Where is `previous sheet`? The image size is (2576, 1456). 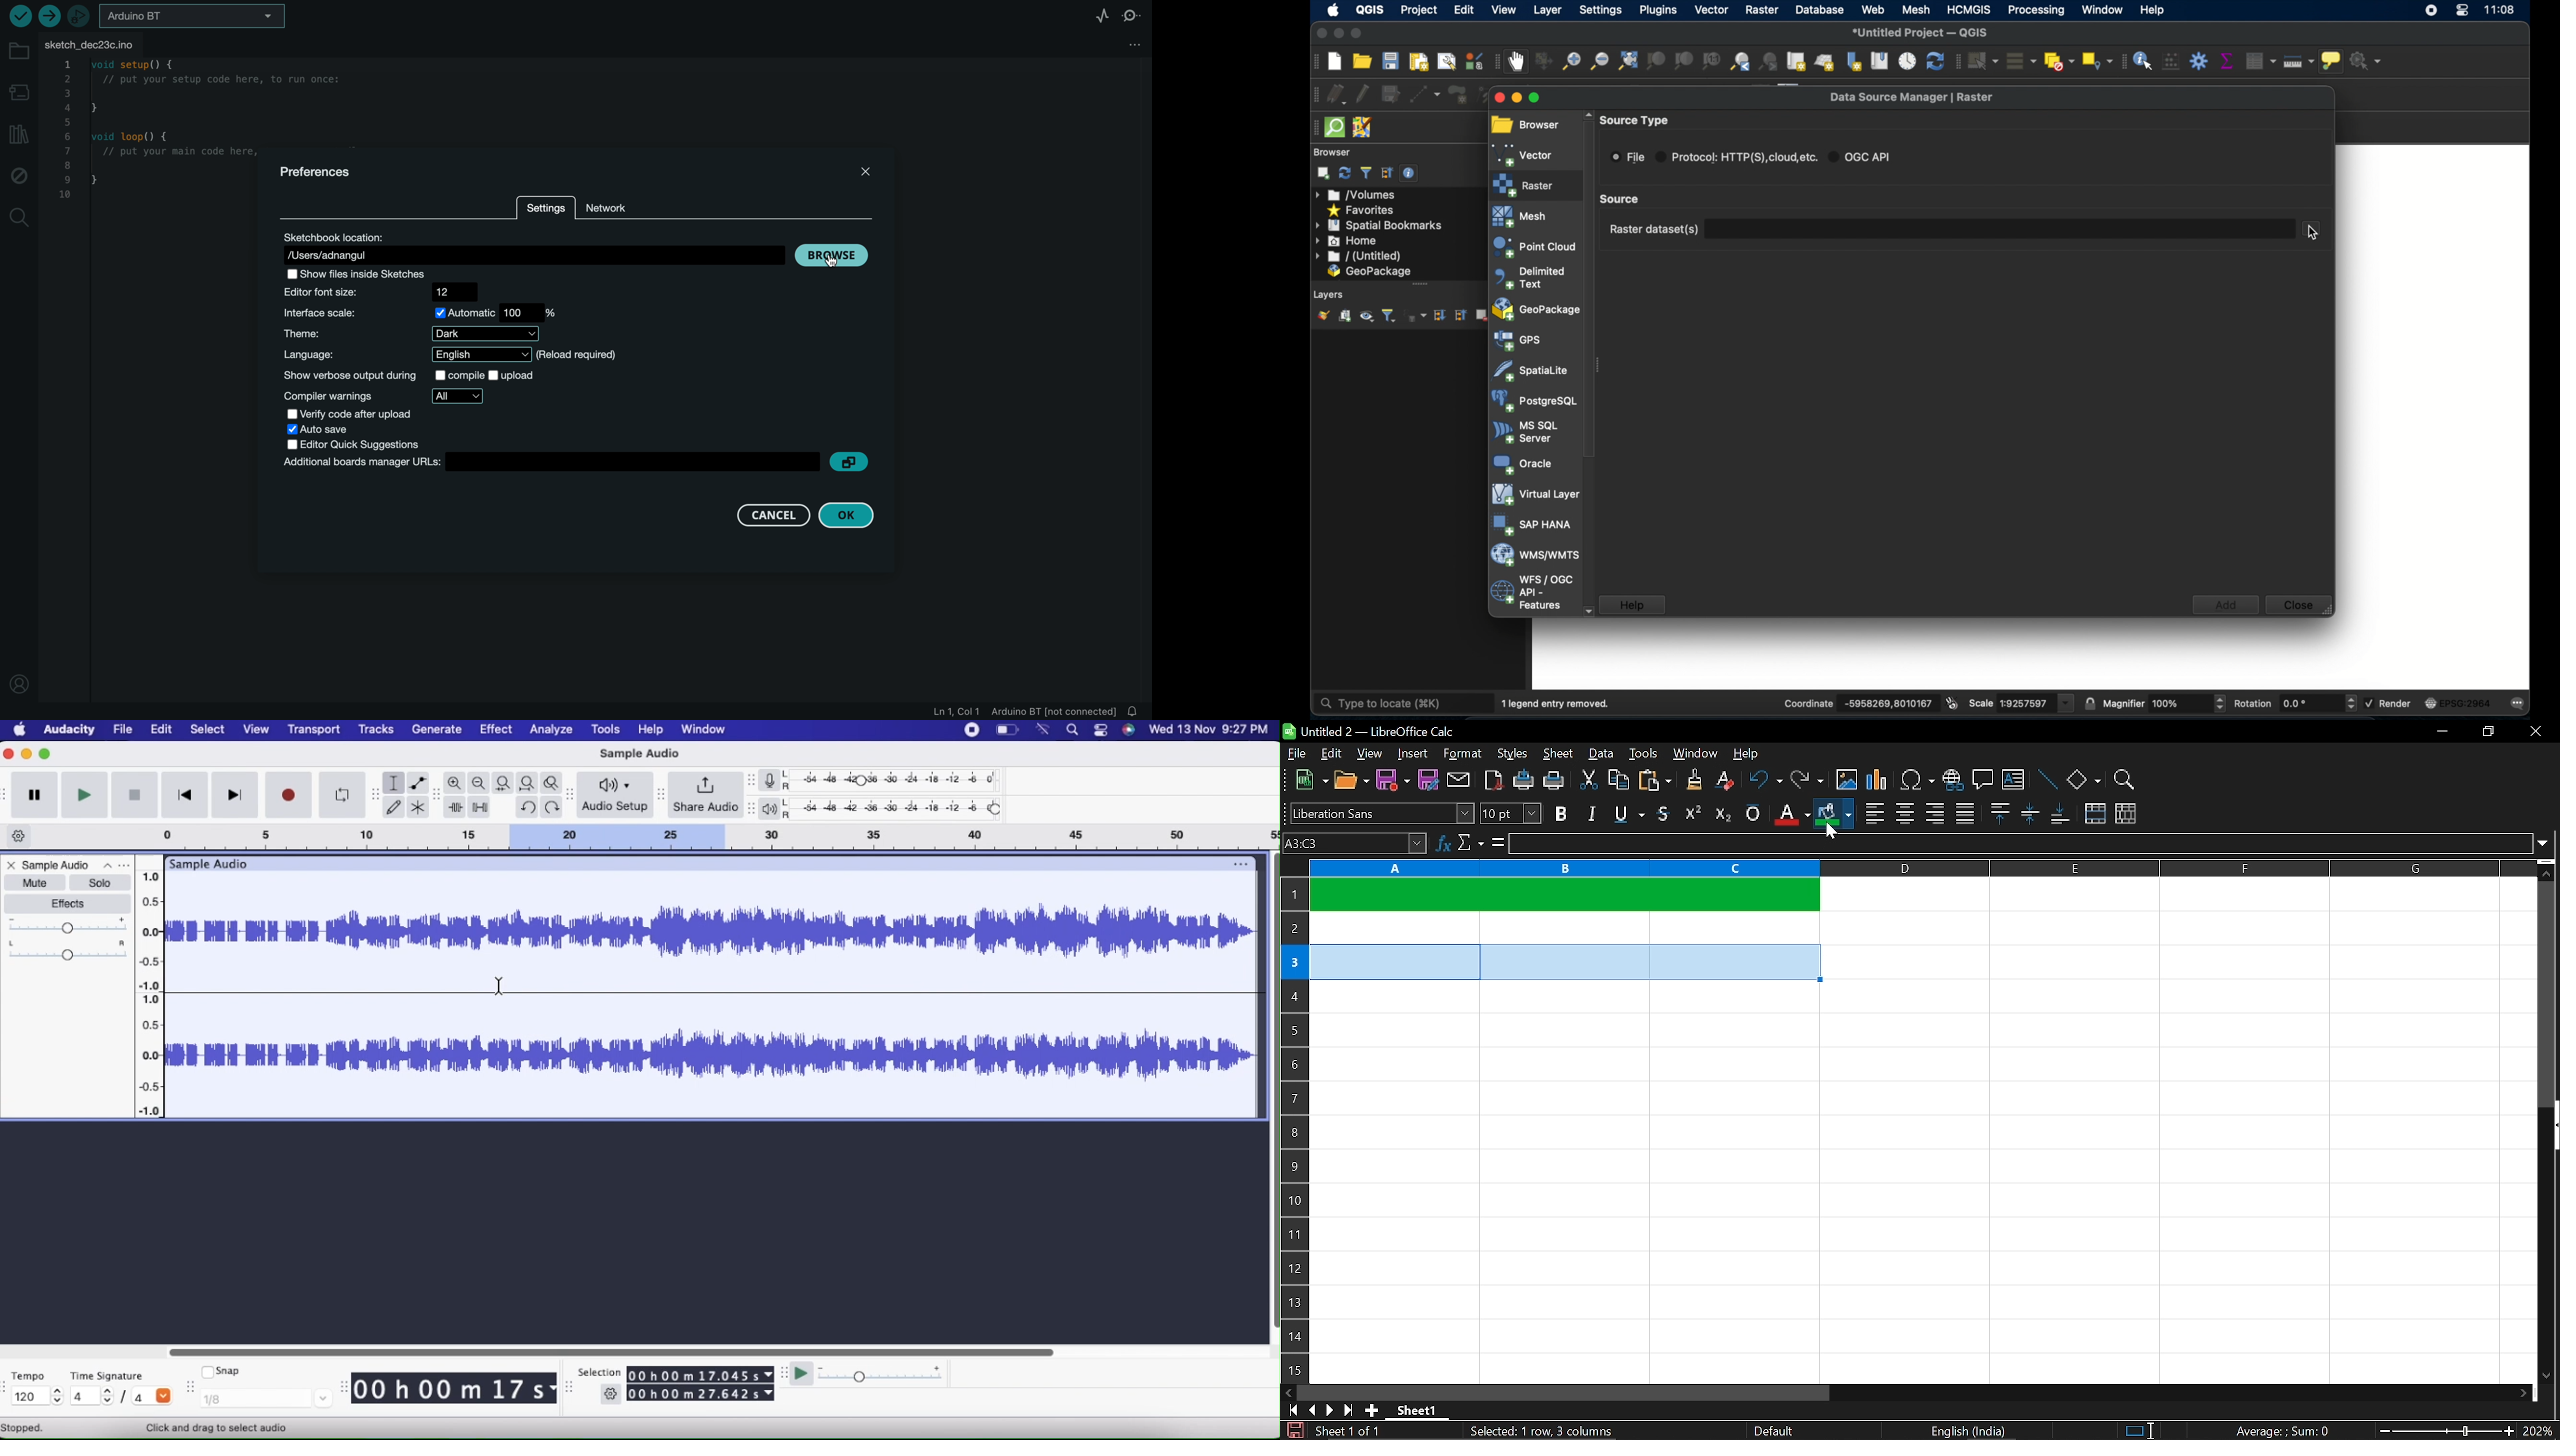
previous sheet is located at coordinates (1310, 1410).